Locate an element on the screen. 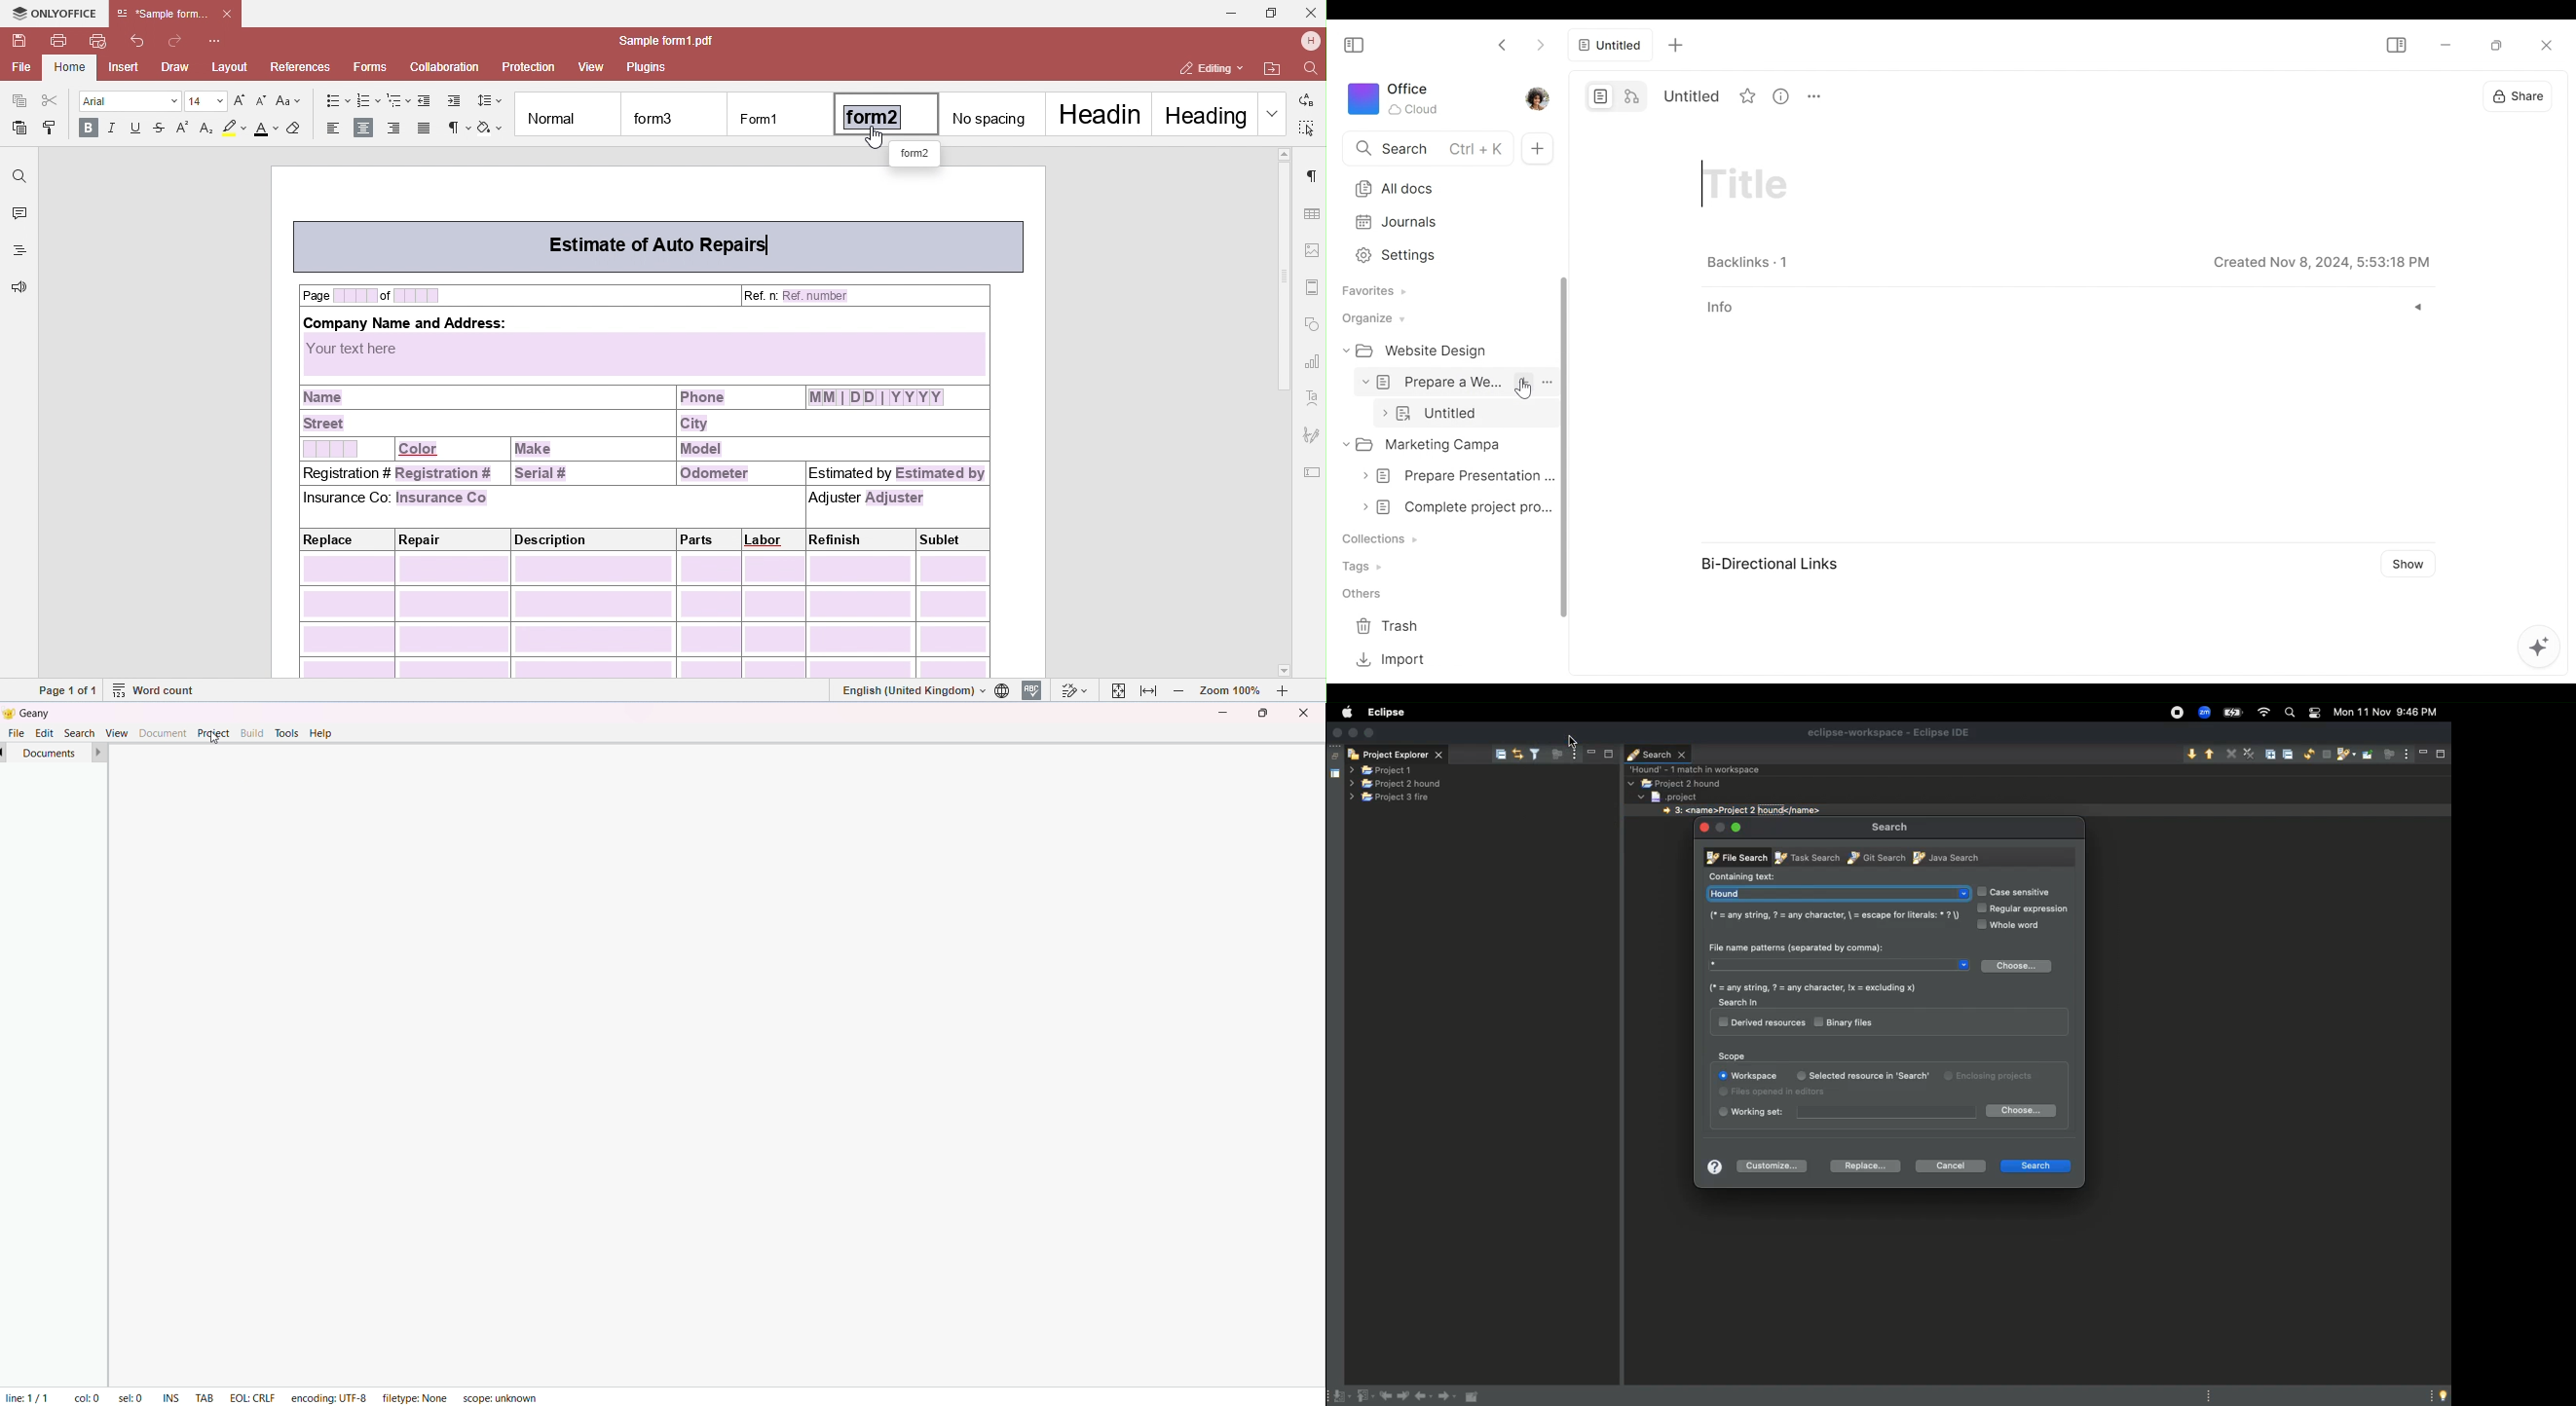 This screenshot has width=2576, height=1428. Collections is located at coordinates (1383, 540).